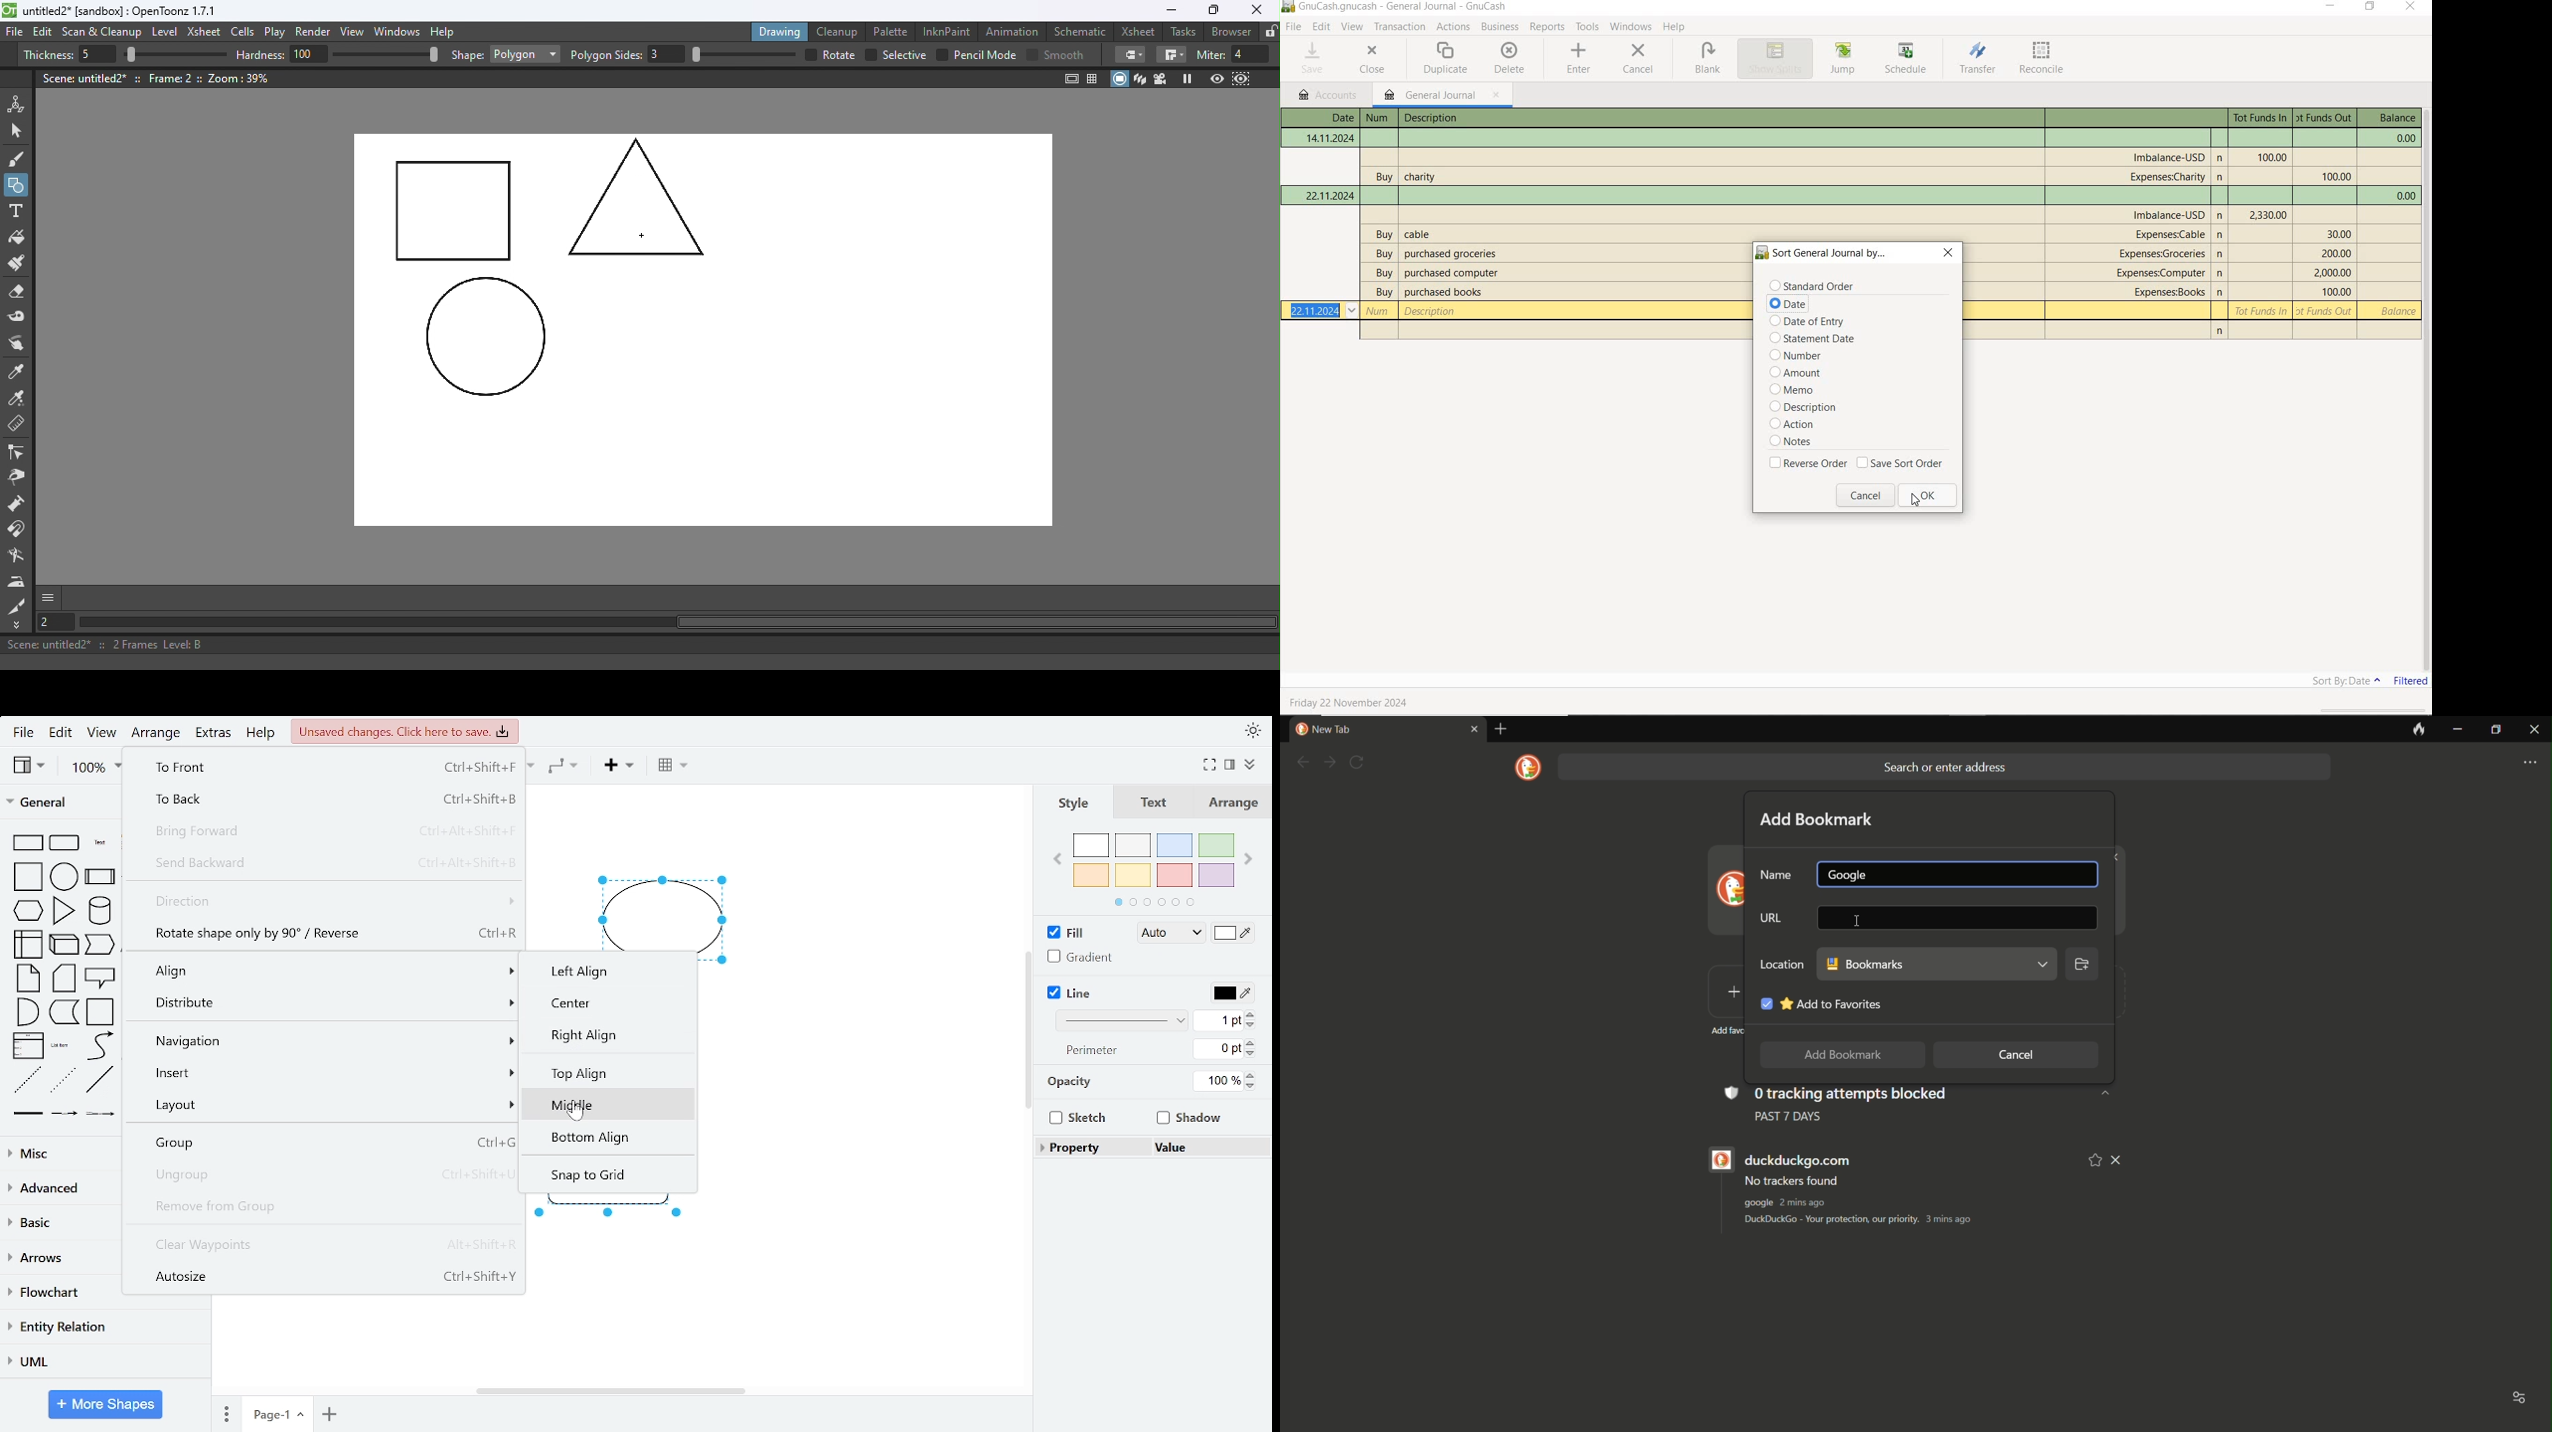 The width and height of the screenshot is (2576, 1456). What do you see at coordinates (1232, 992) in the screenshot?
I see `line color` at bounding box center [1232, 992].